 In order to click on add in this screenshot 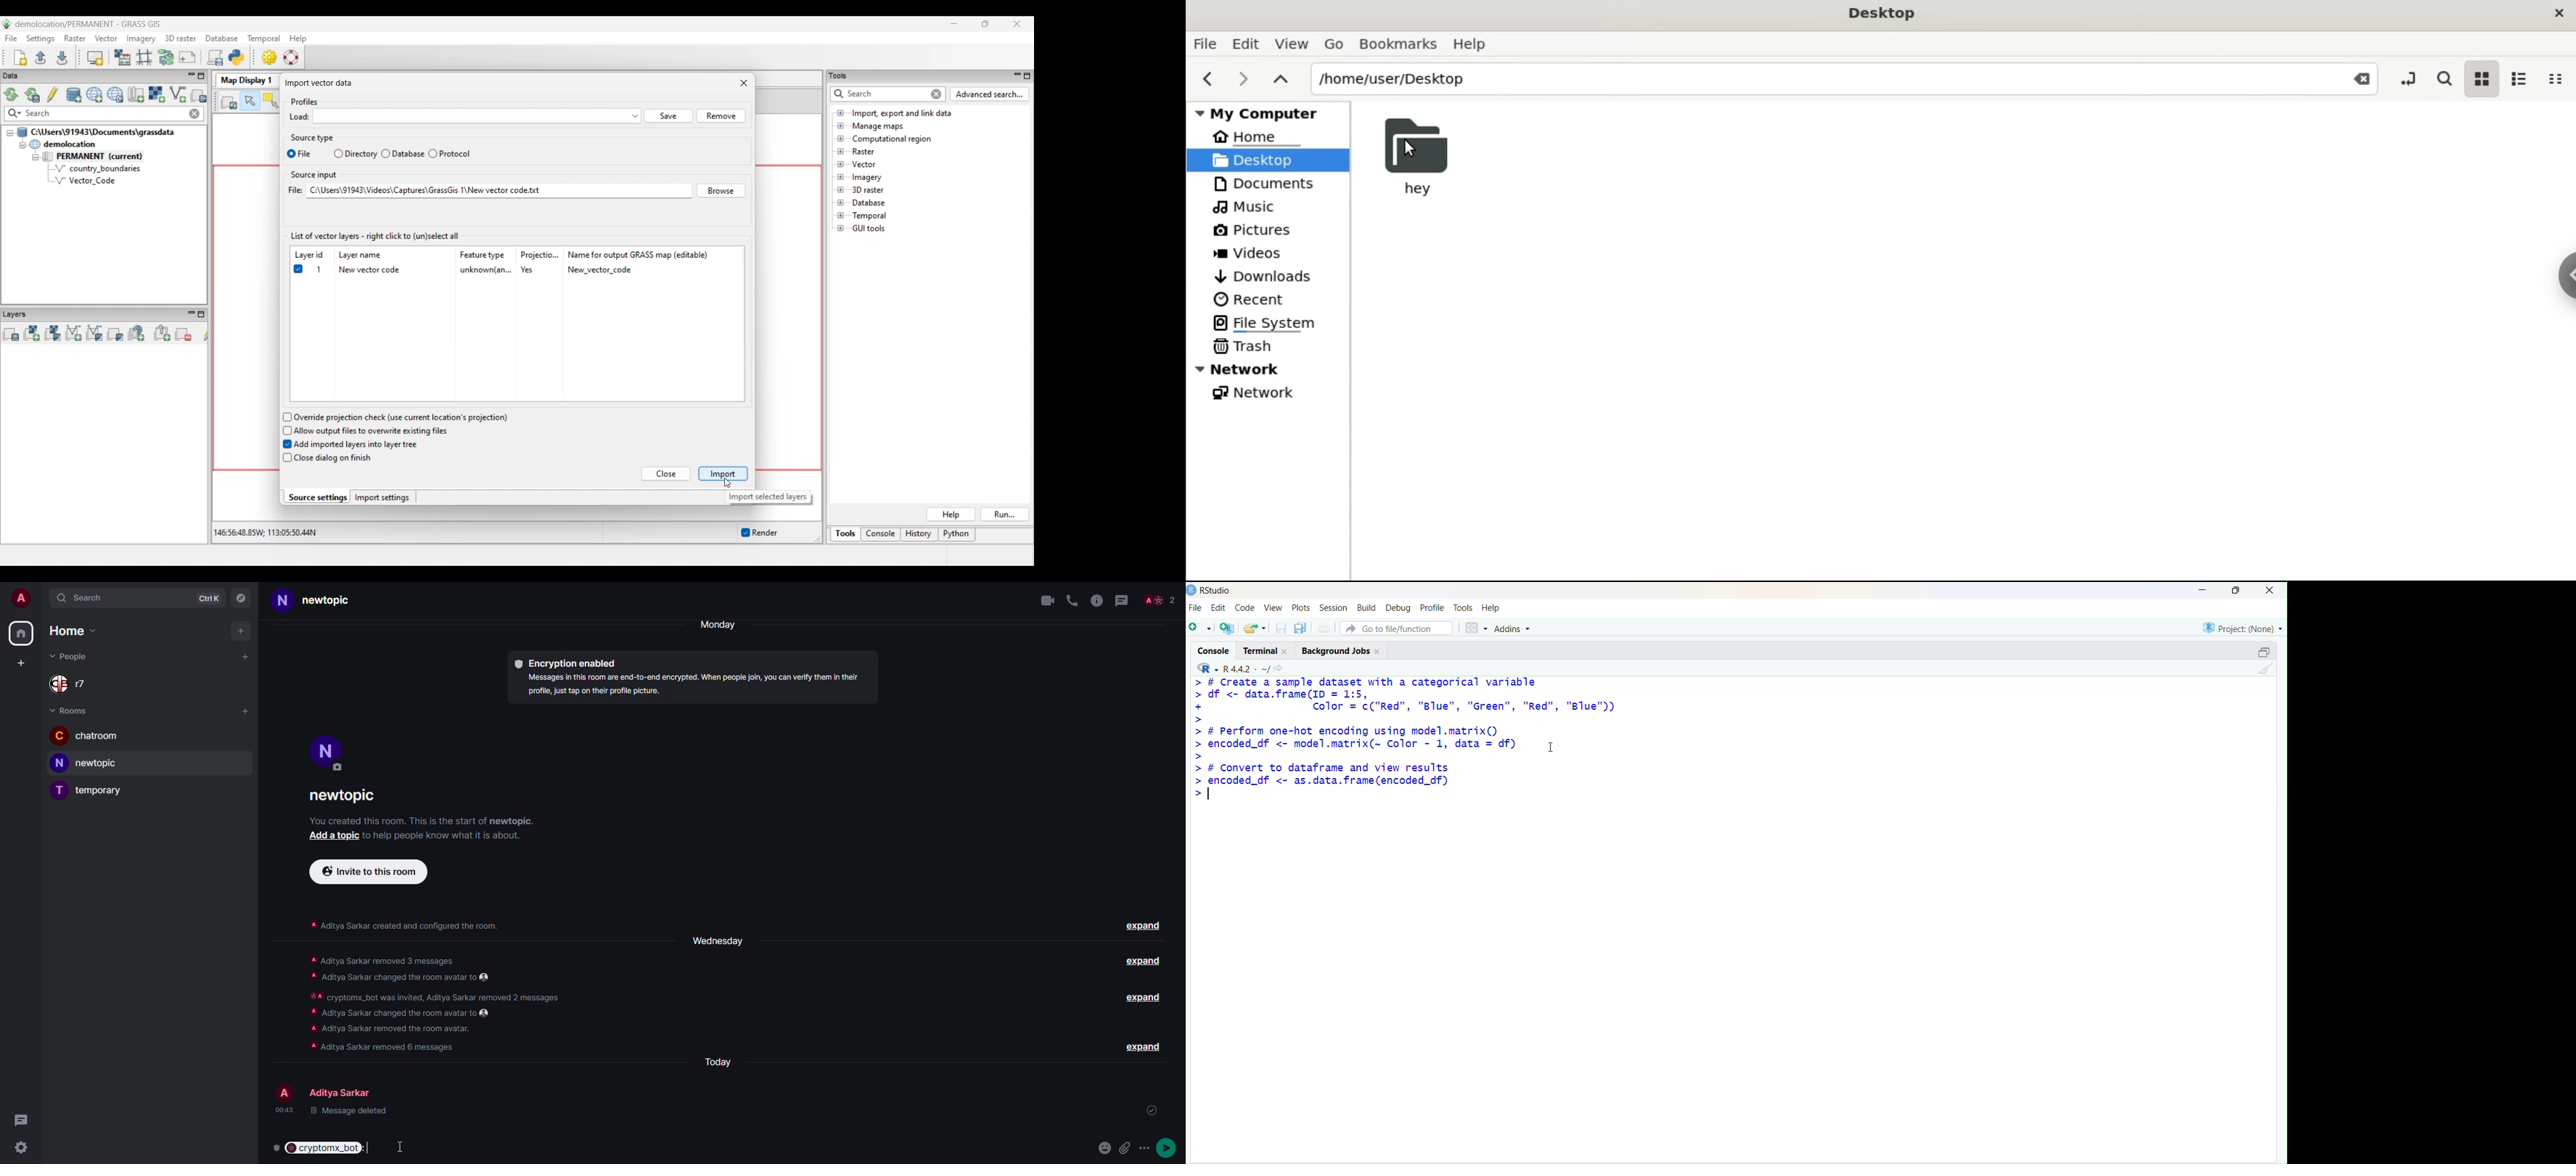, I will do `click(240, 631)`.